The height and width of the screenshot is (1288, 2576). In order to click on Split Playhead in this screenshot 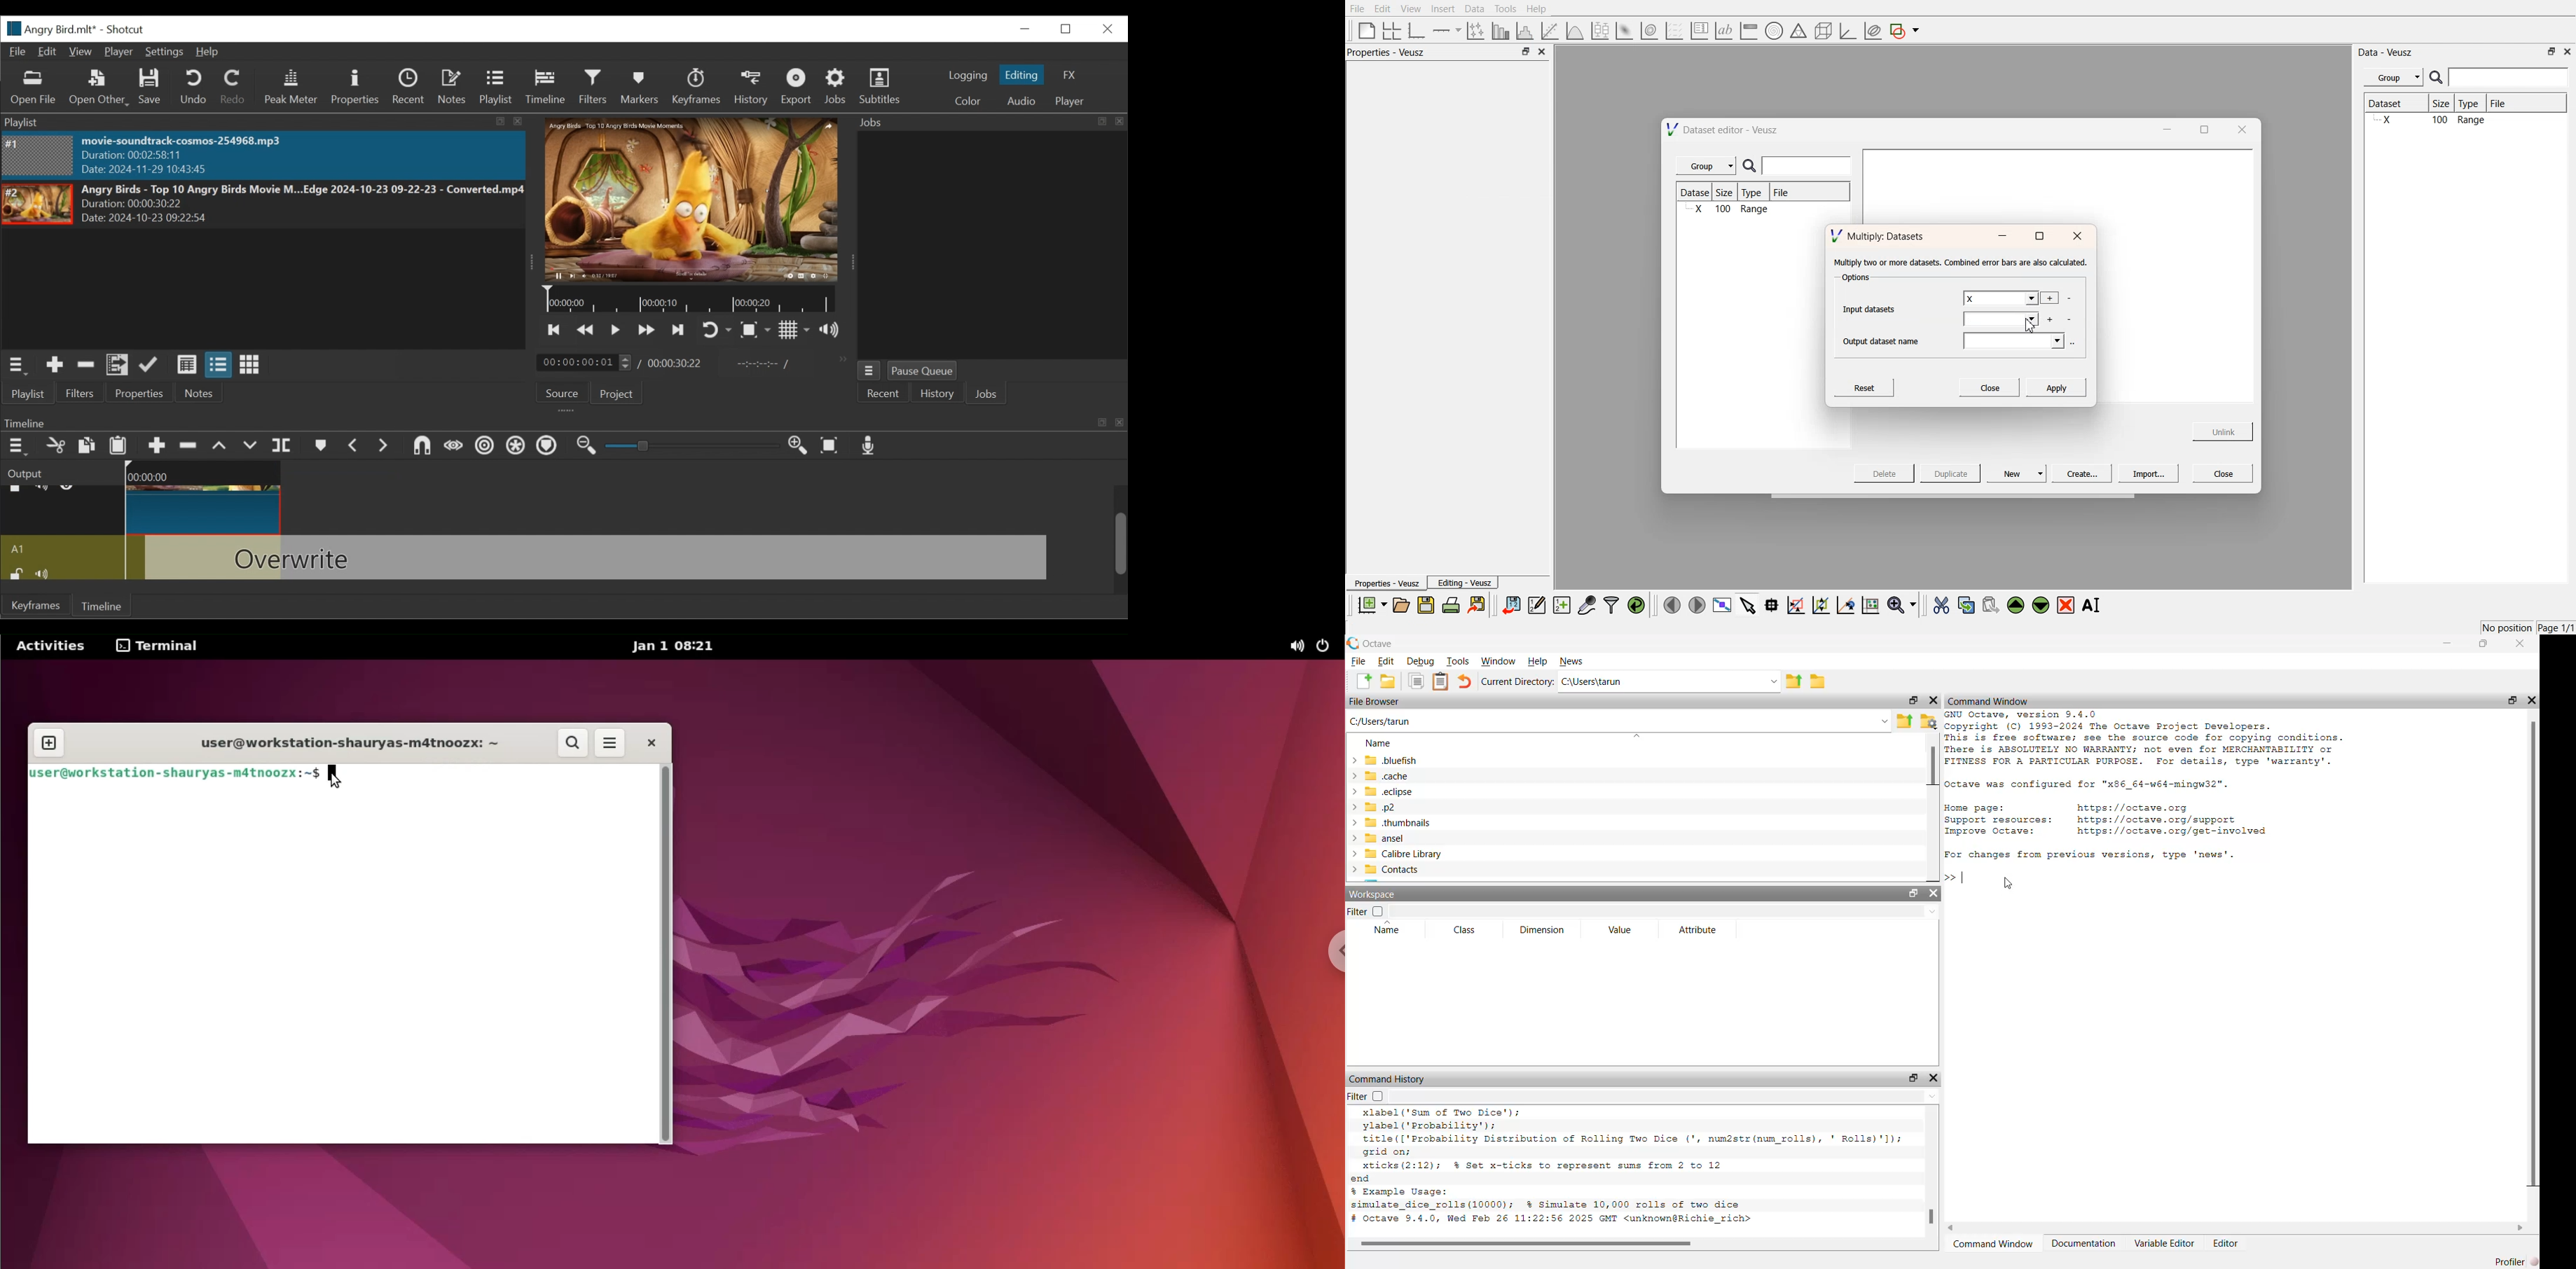, I will do `click(282, 446)`.